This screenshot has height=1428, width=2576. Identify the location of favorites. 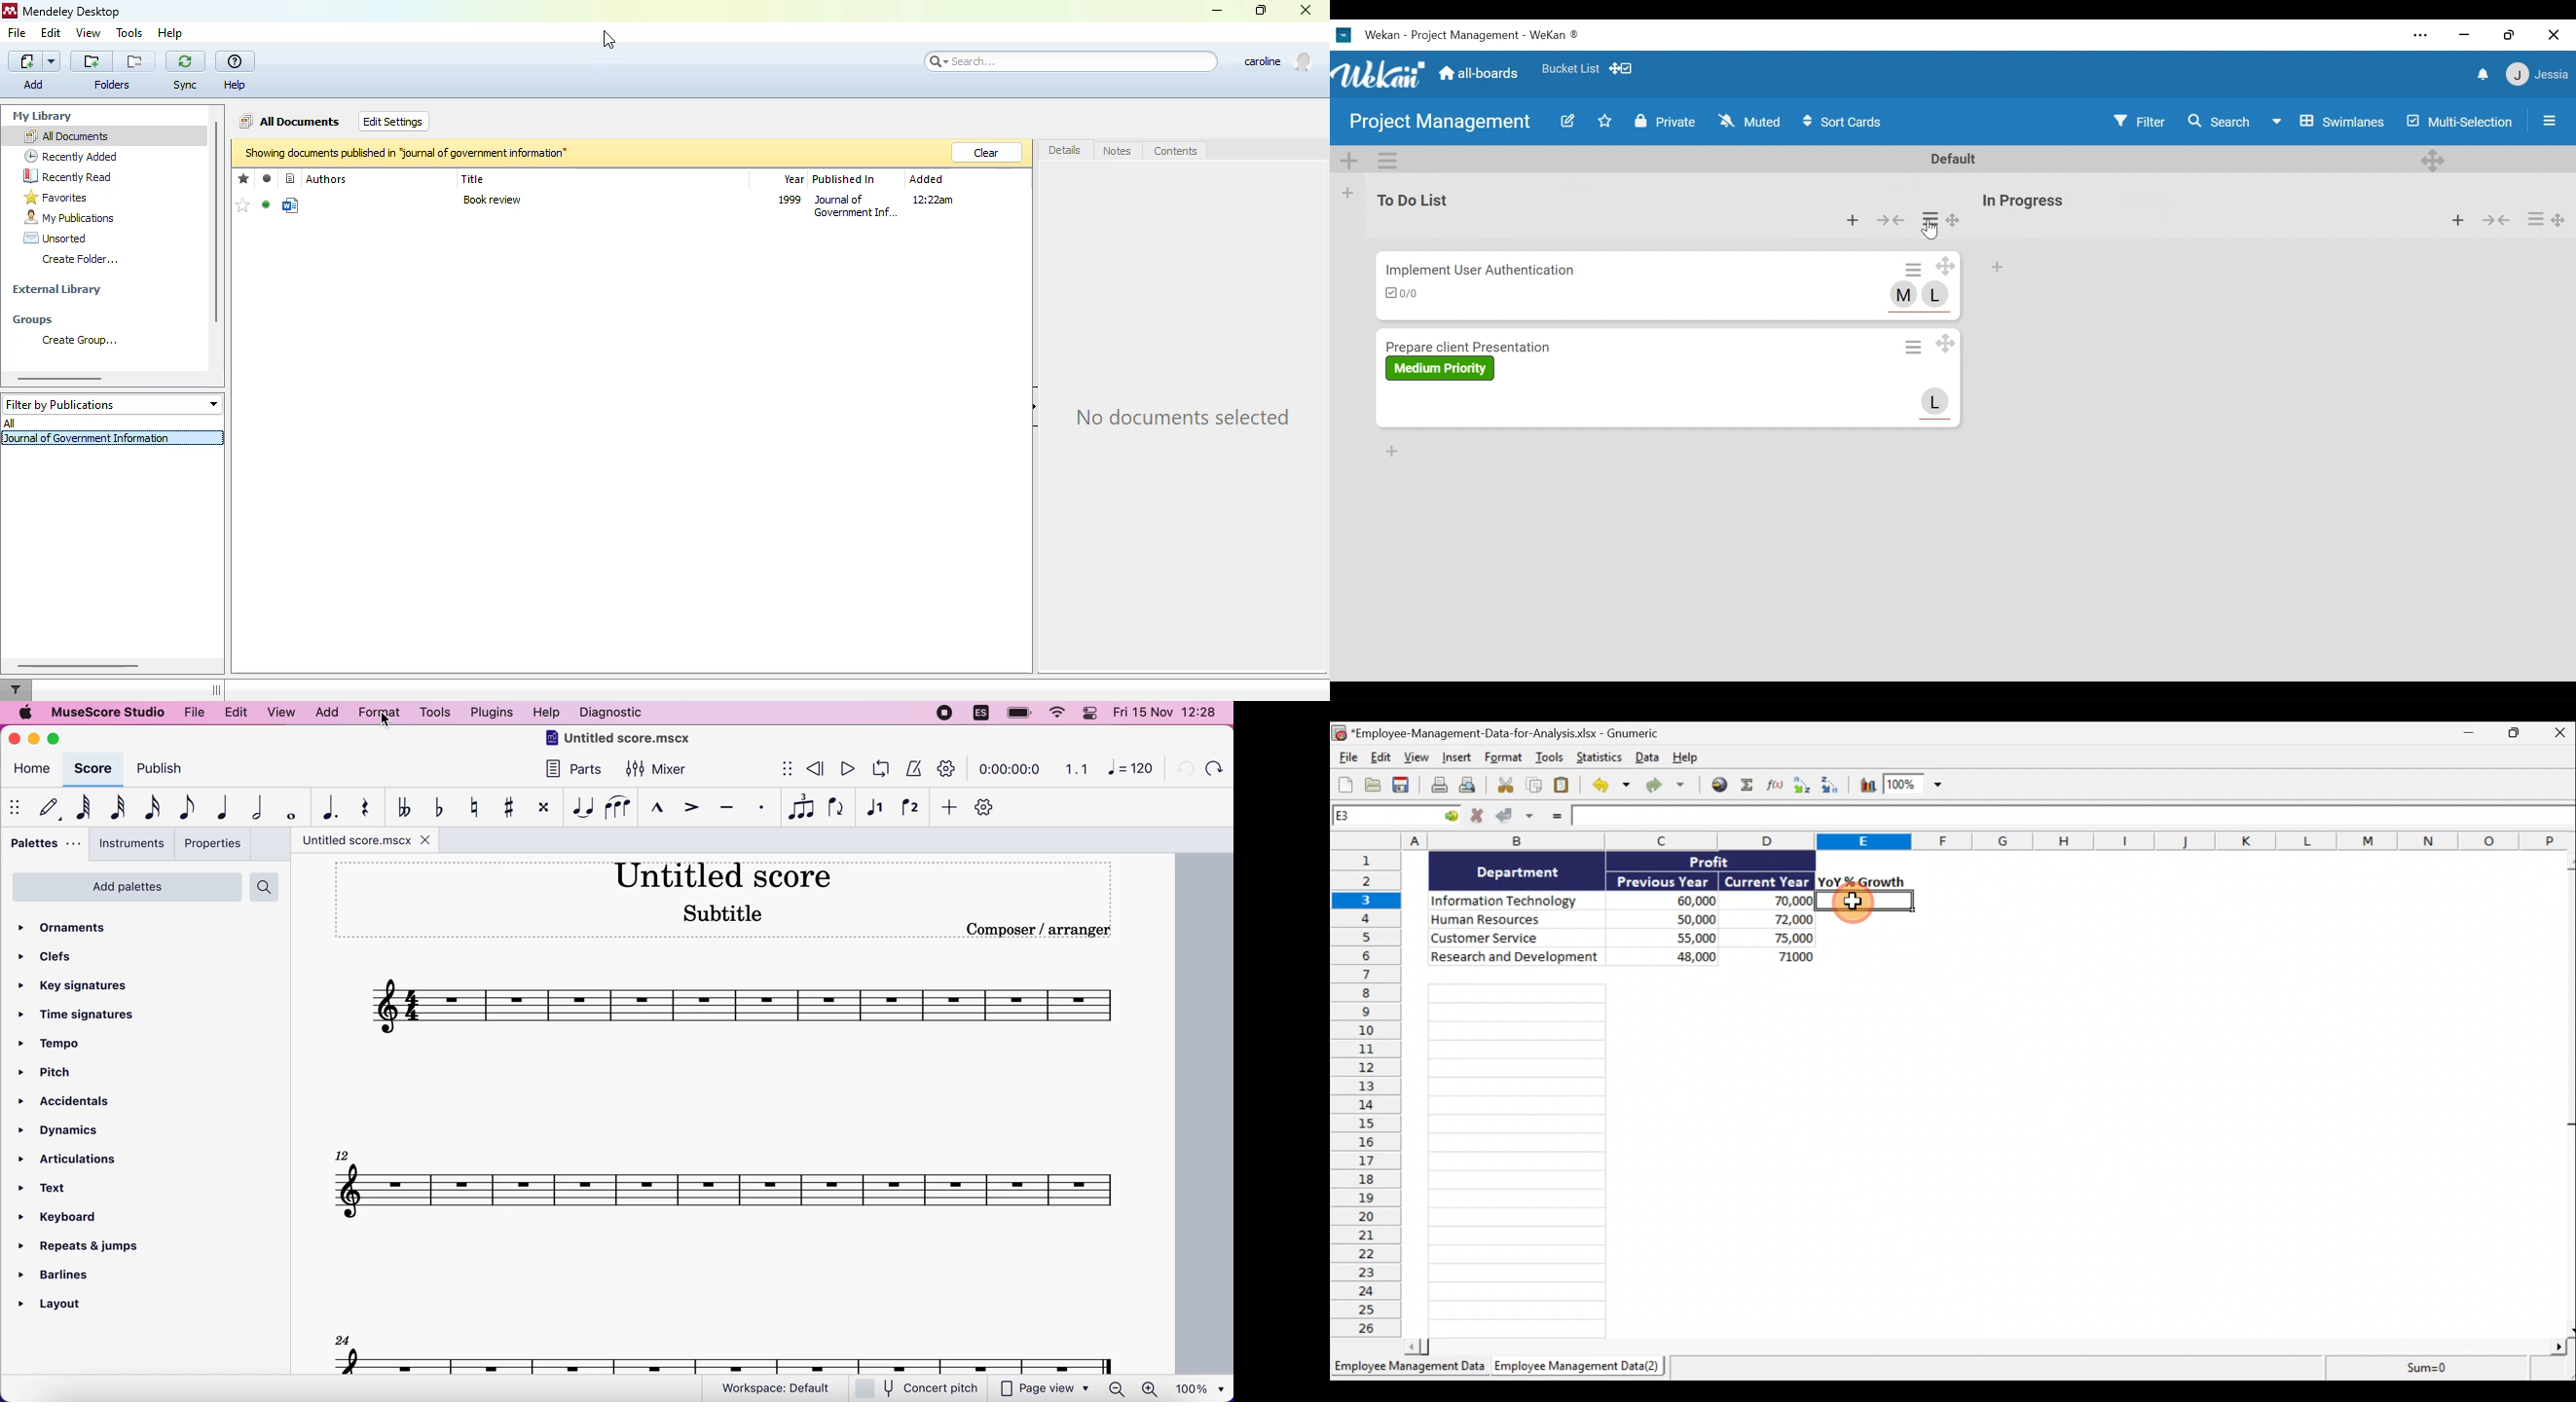
(244, 179).